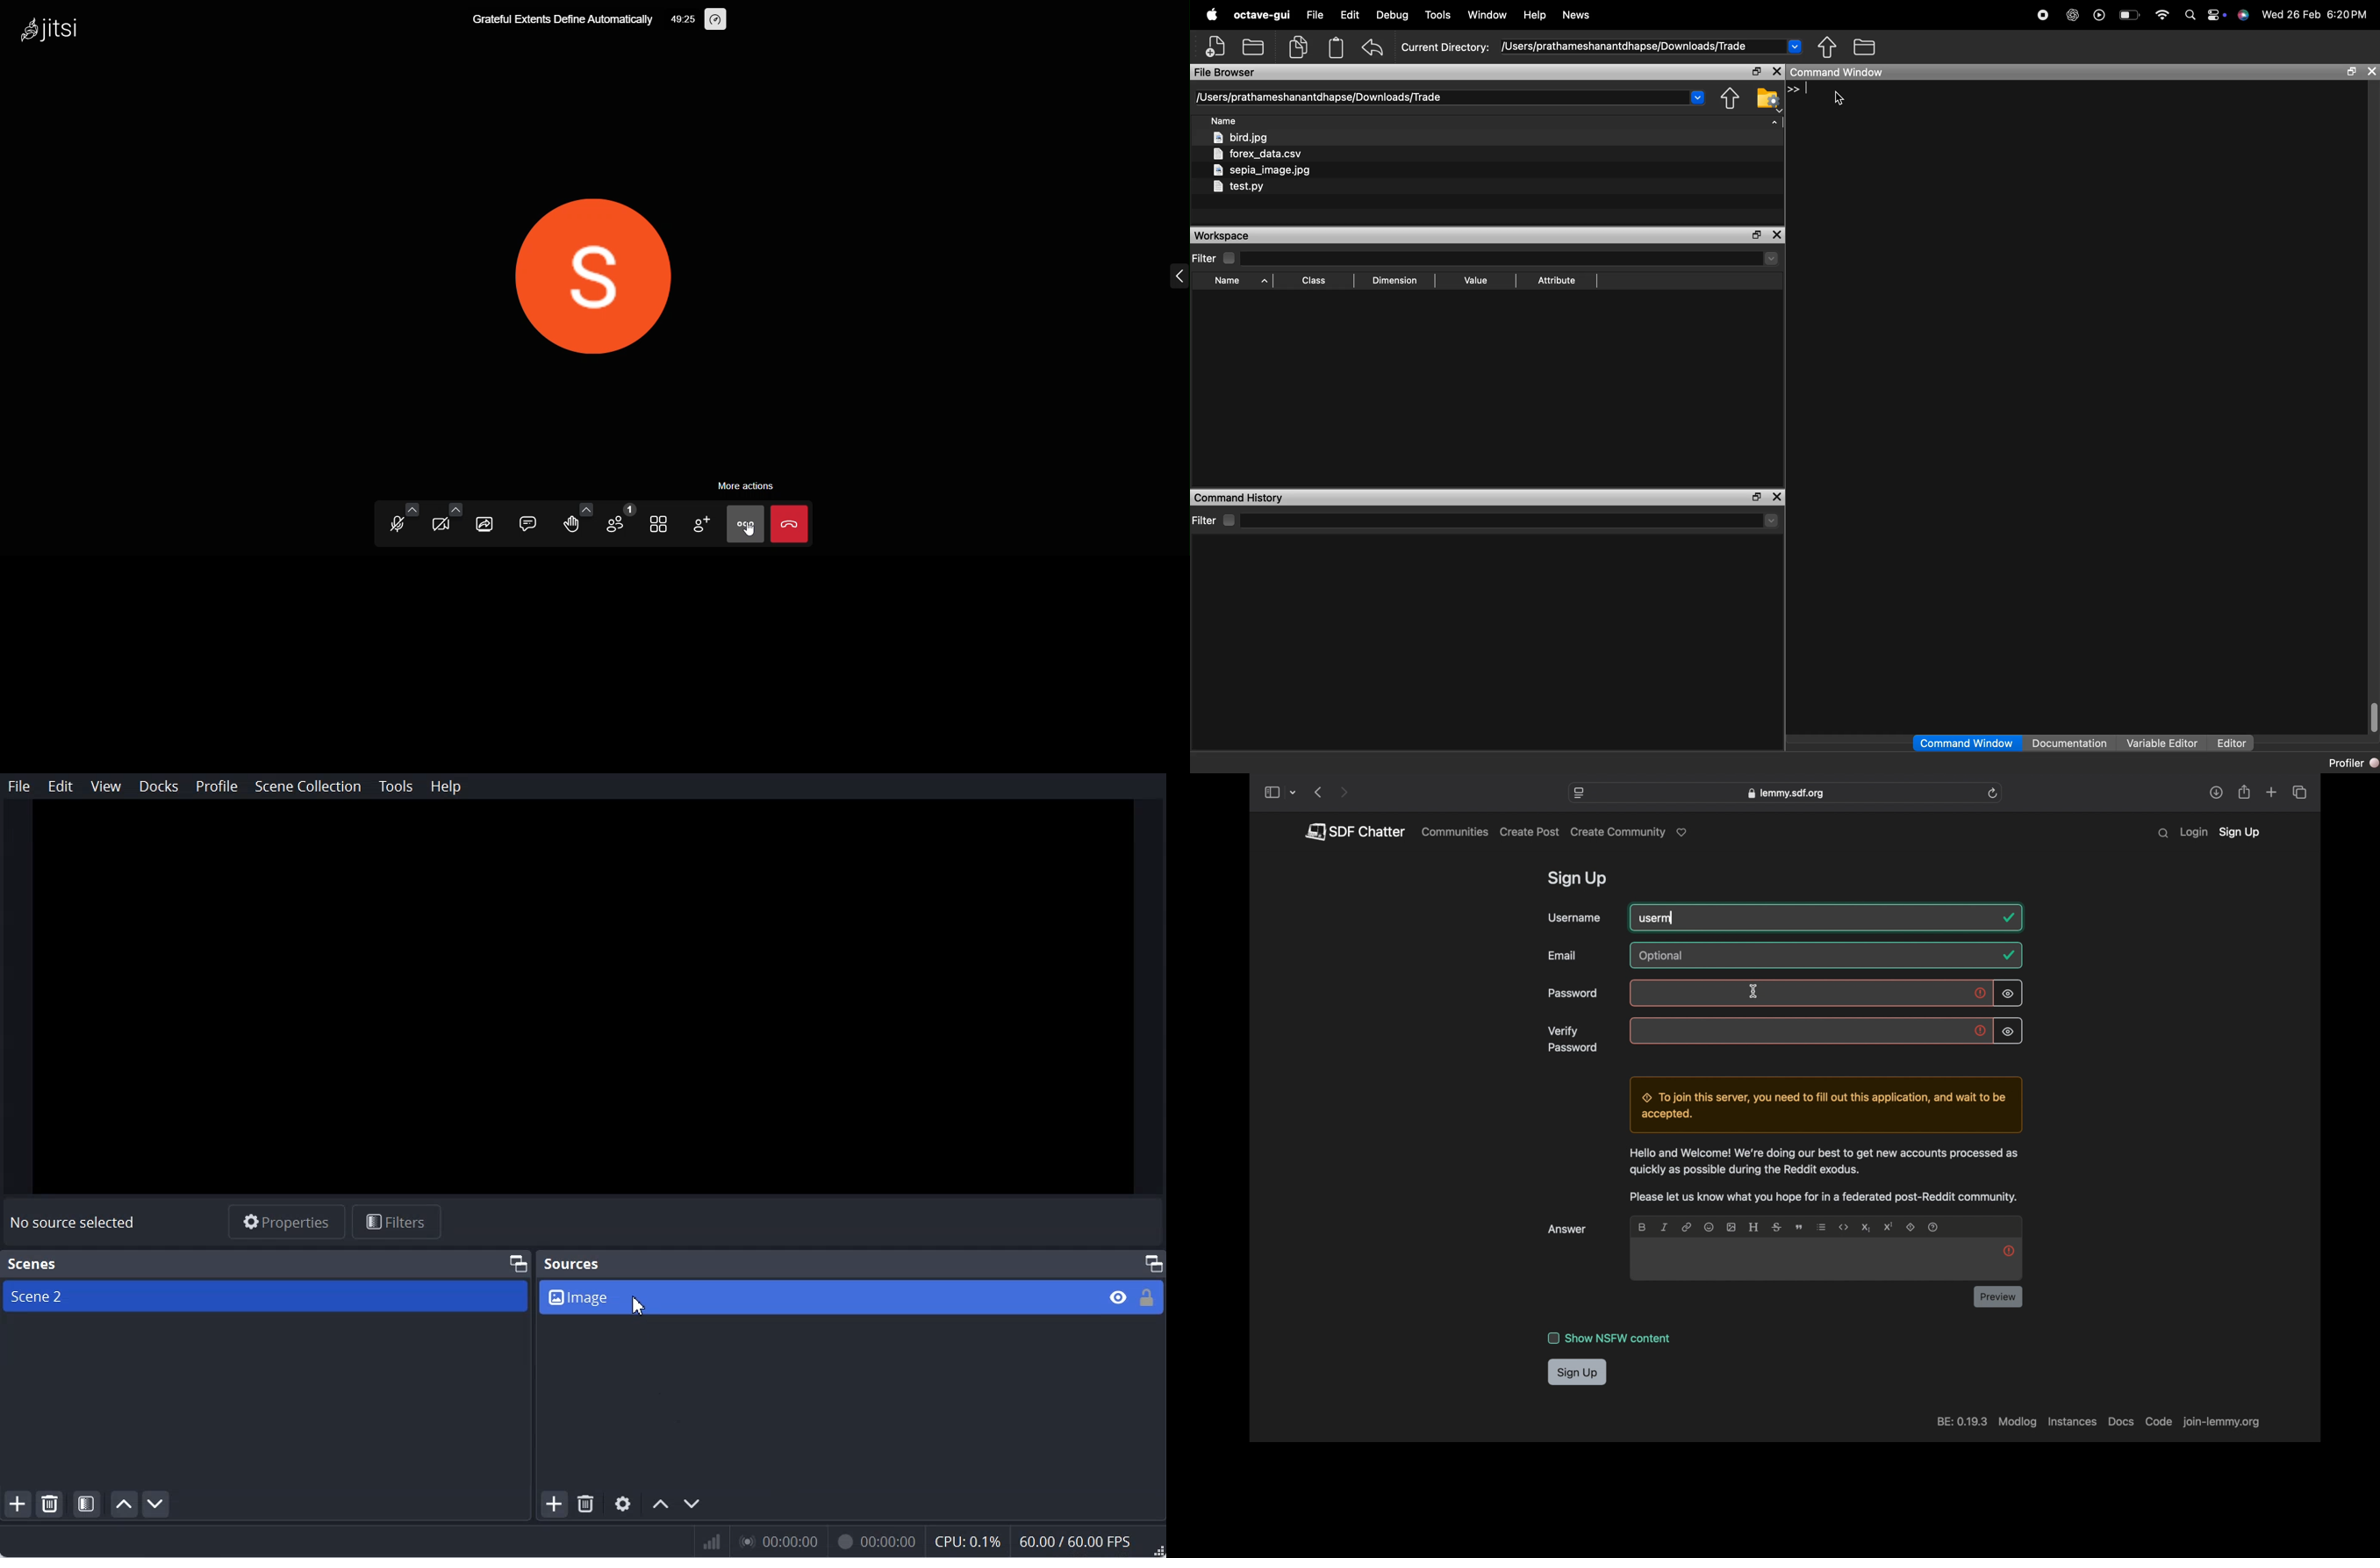 The height and width of the screenshot is (1568, 2380). Describe the element at coordinates (2157, 1422) in the screenshot. I see `code` at that location.